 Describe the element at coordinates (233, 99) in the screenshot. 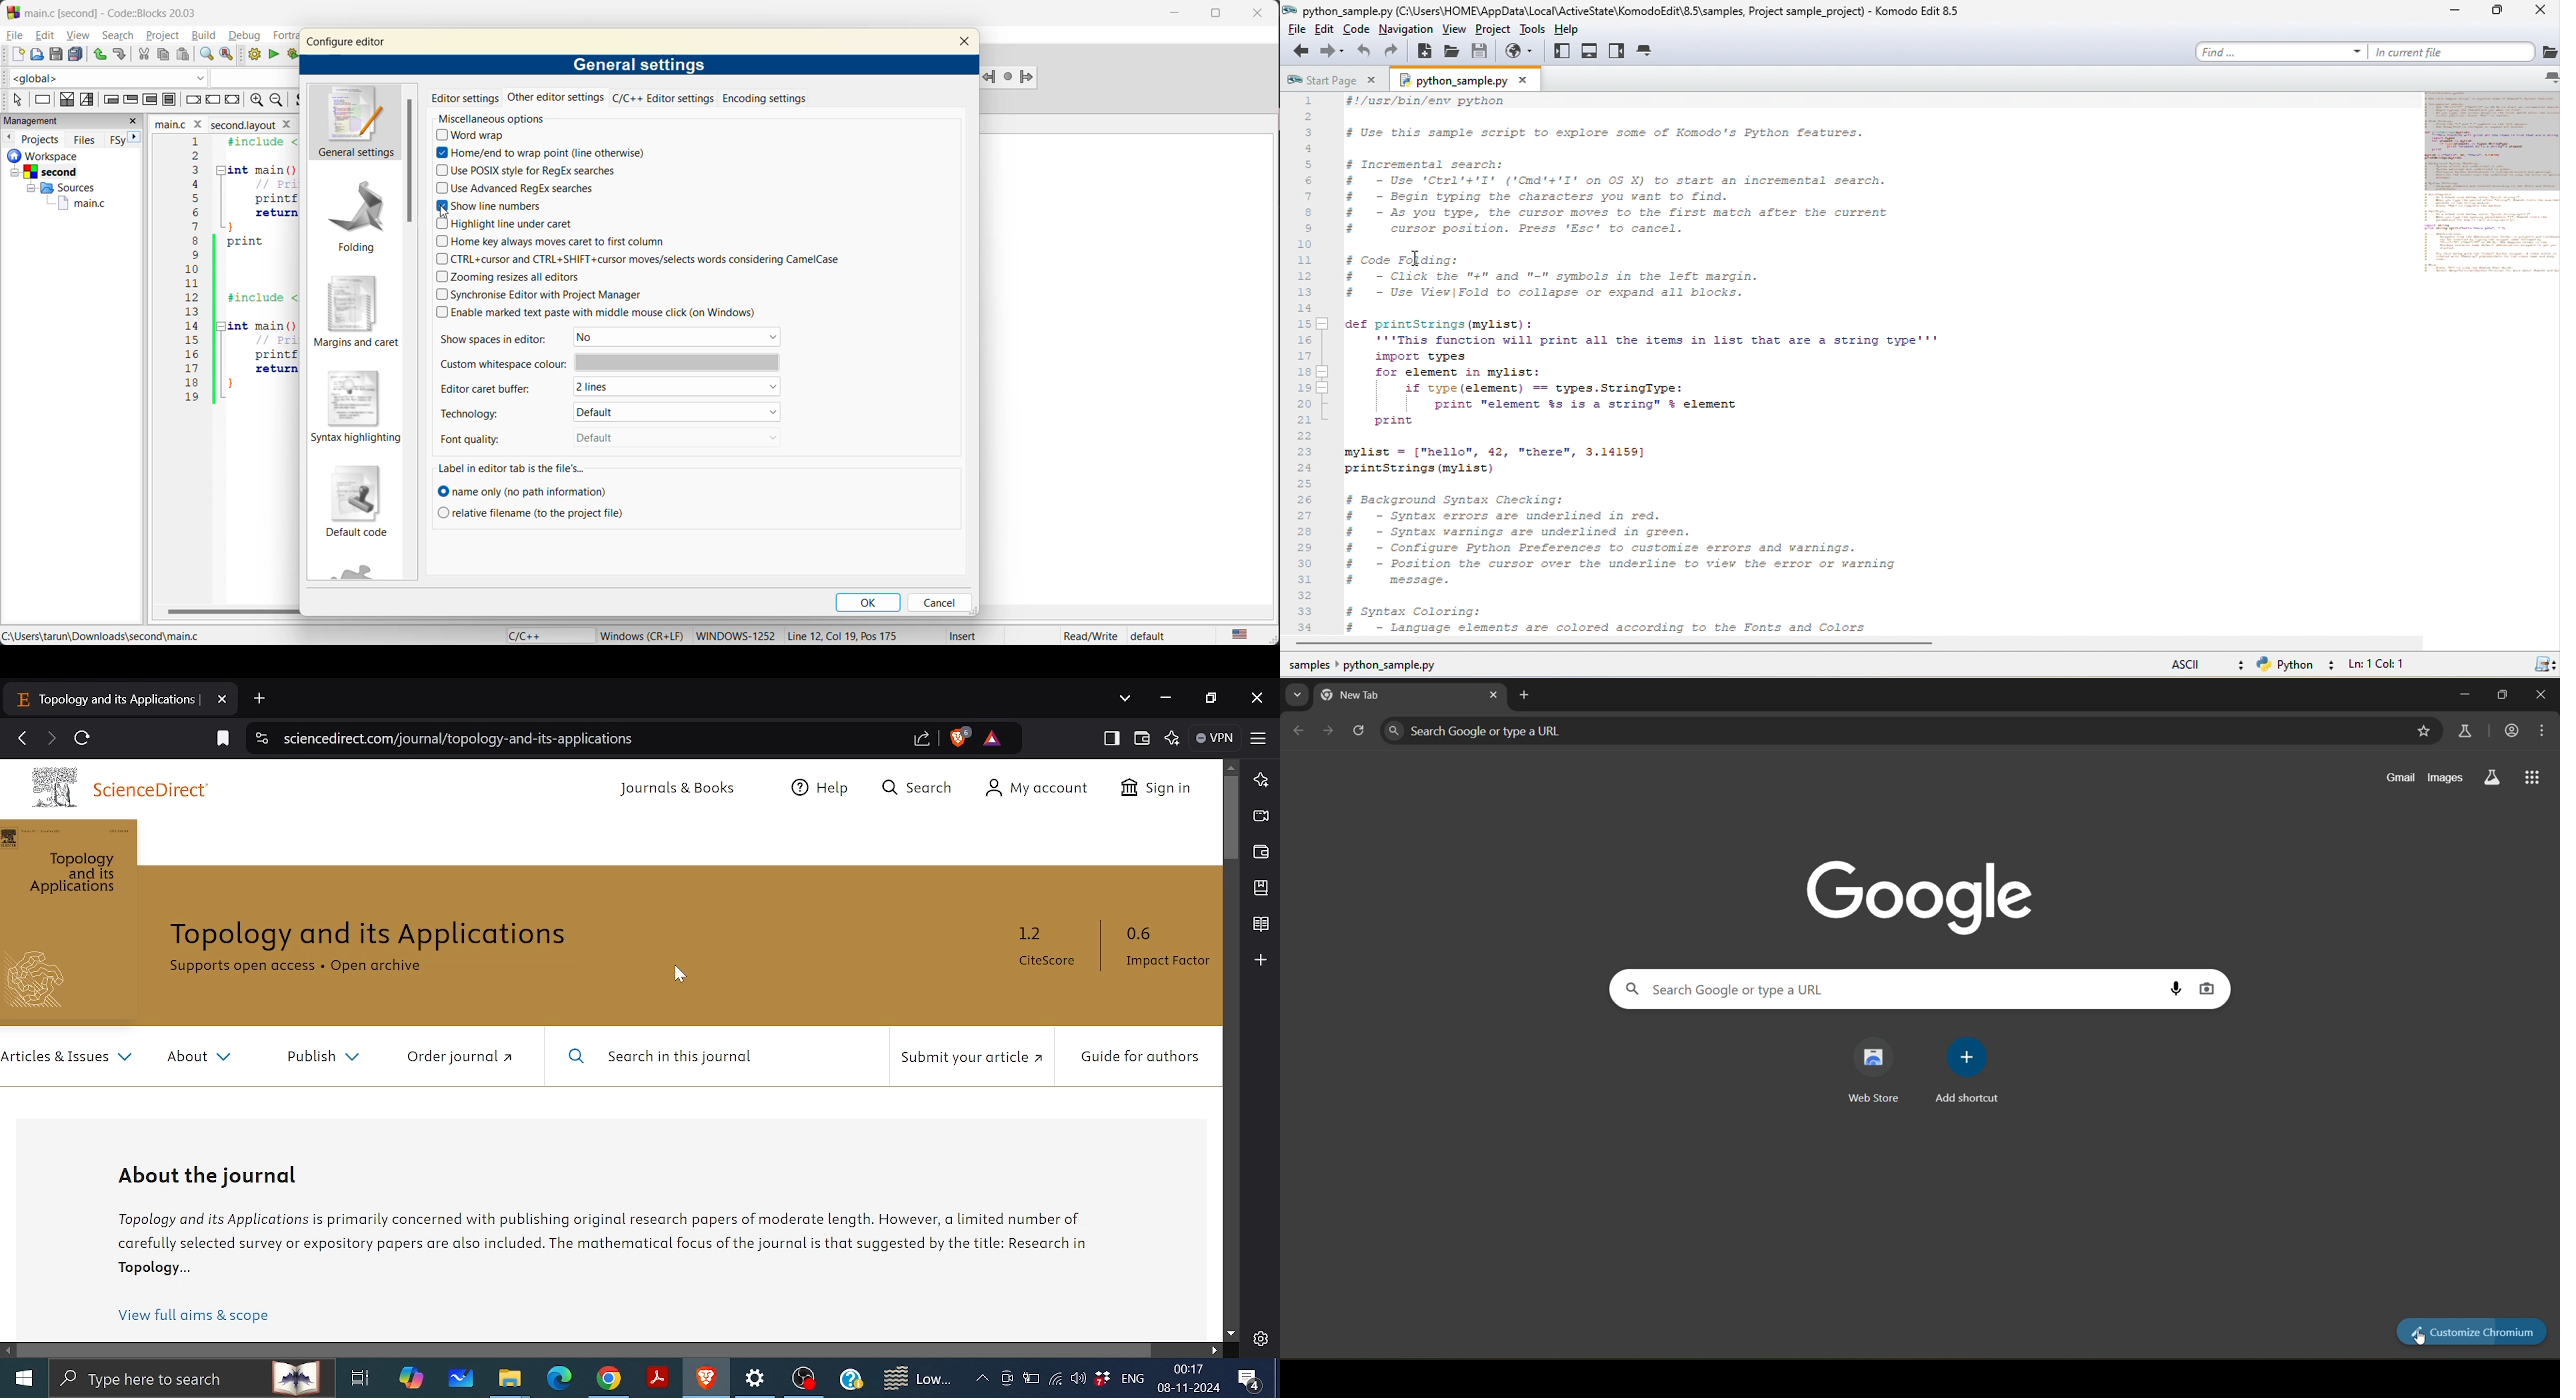

I see `return instruction` at that location.